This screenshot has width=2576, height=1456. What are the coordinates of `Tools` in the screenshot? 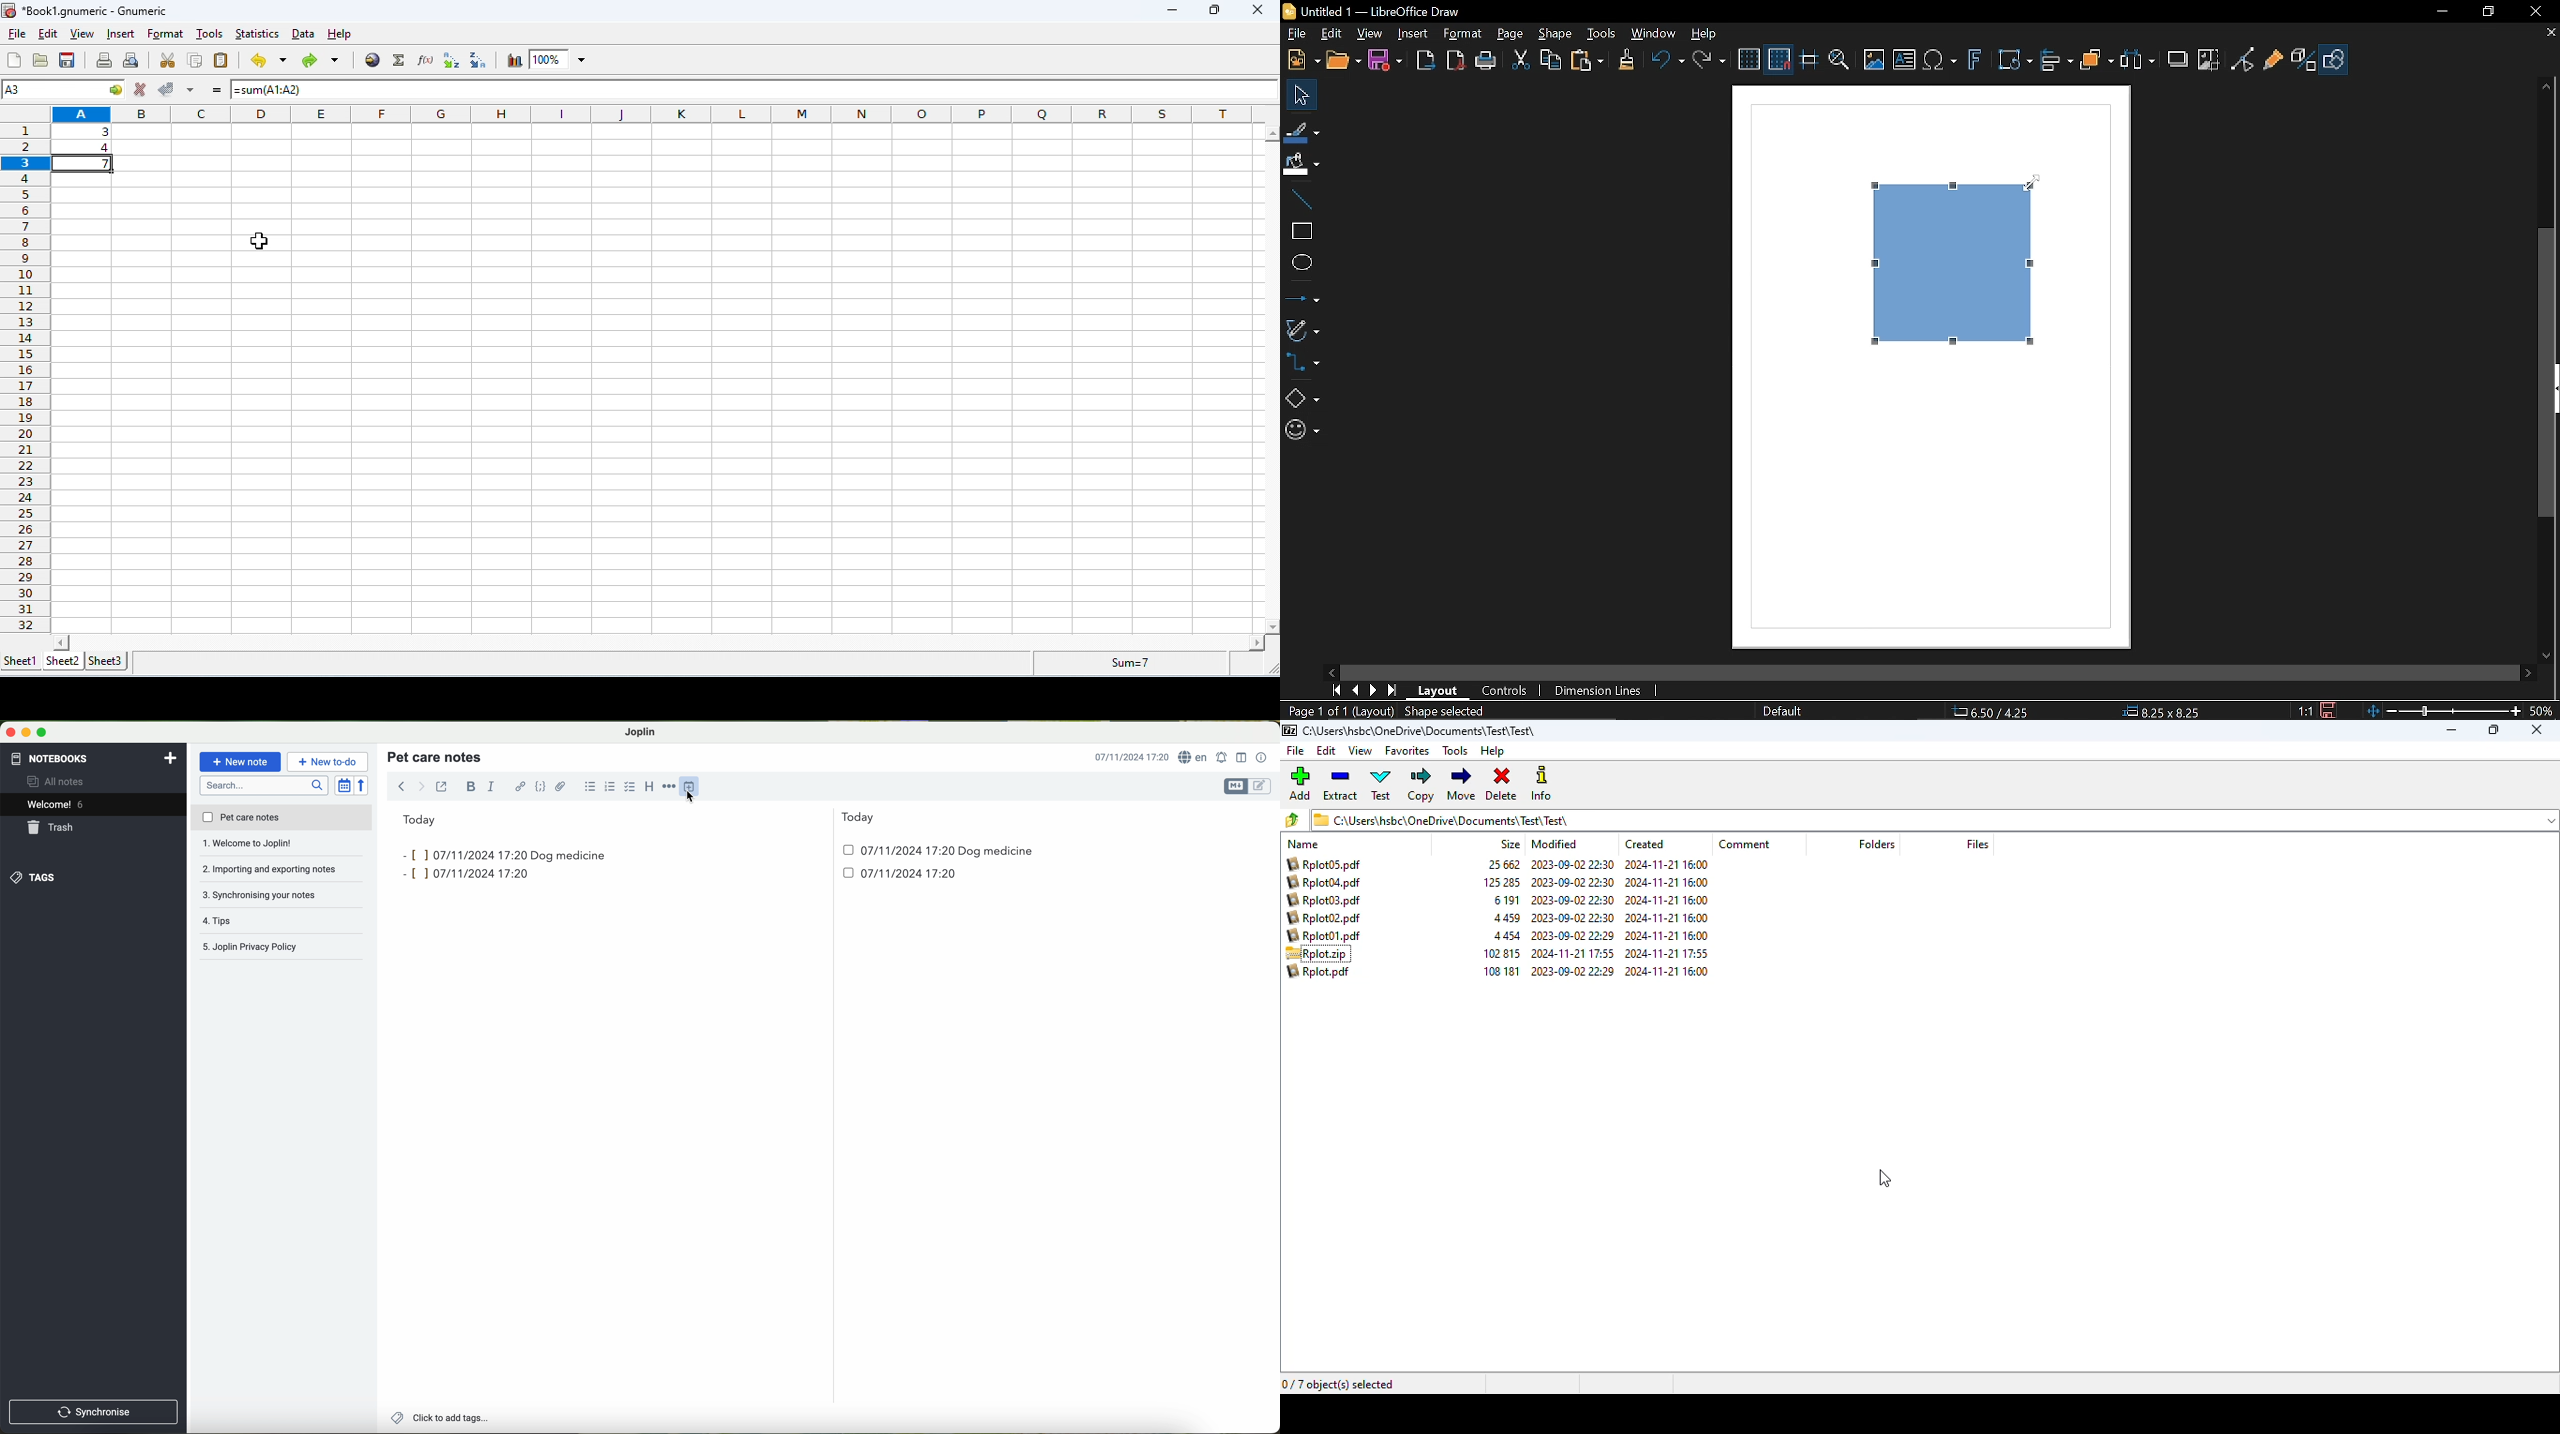 It's located at (1602, 33).